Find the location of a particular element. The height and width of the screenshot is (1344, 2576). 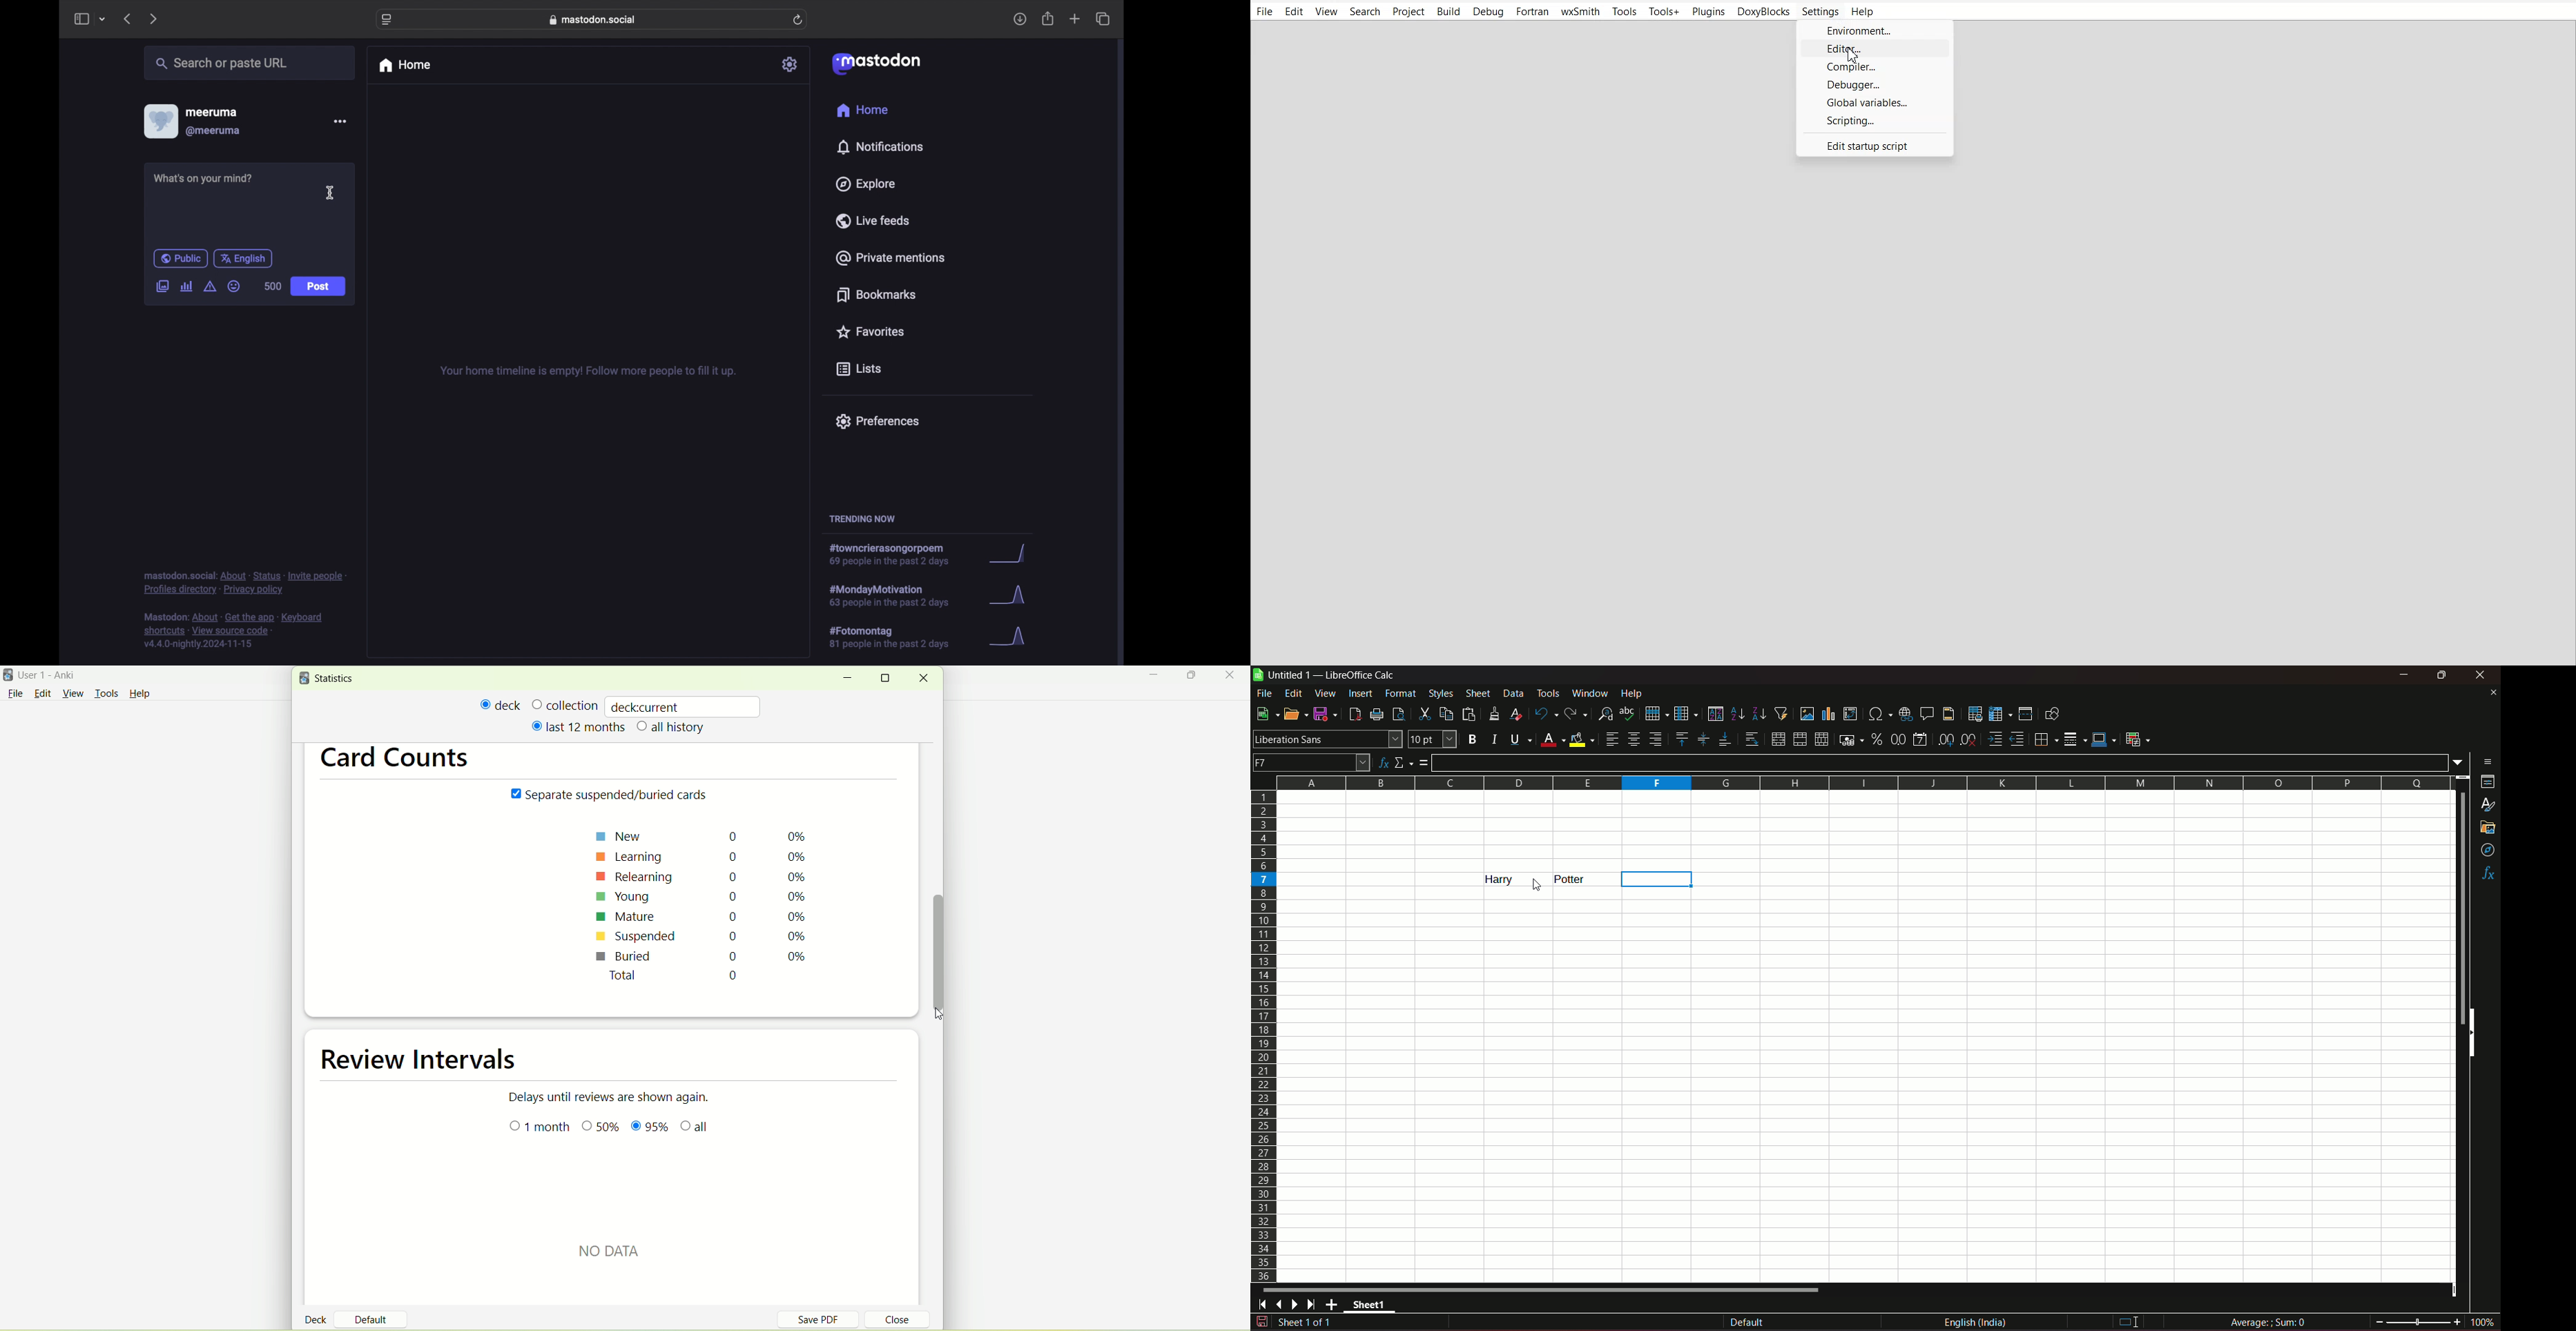

suspended 0 0% is located at coordinates (700, 938).